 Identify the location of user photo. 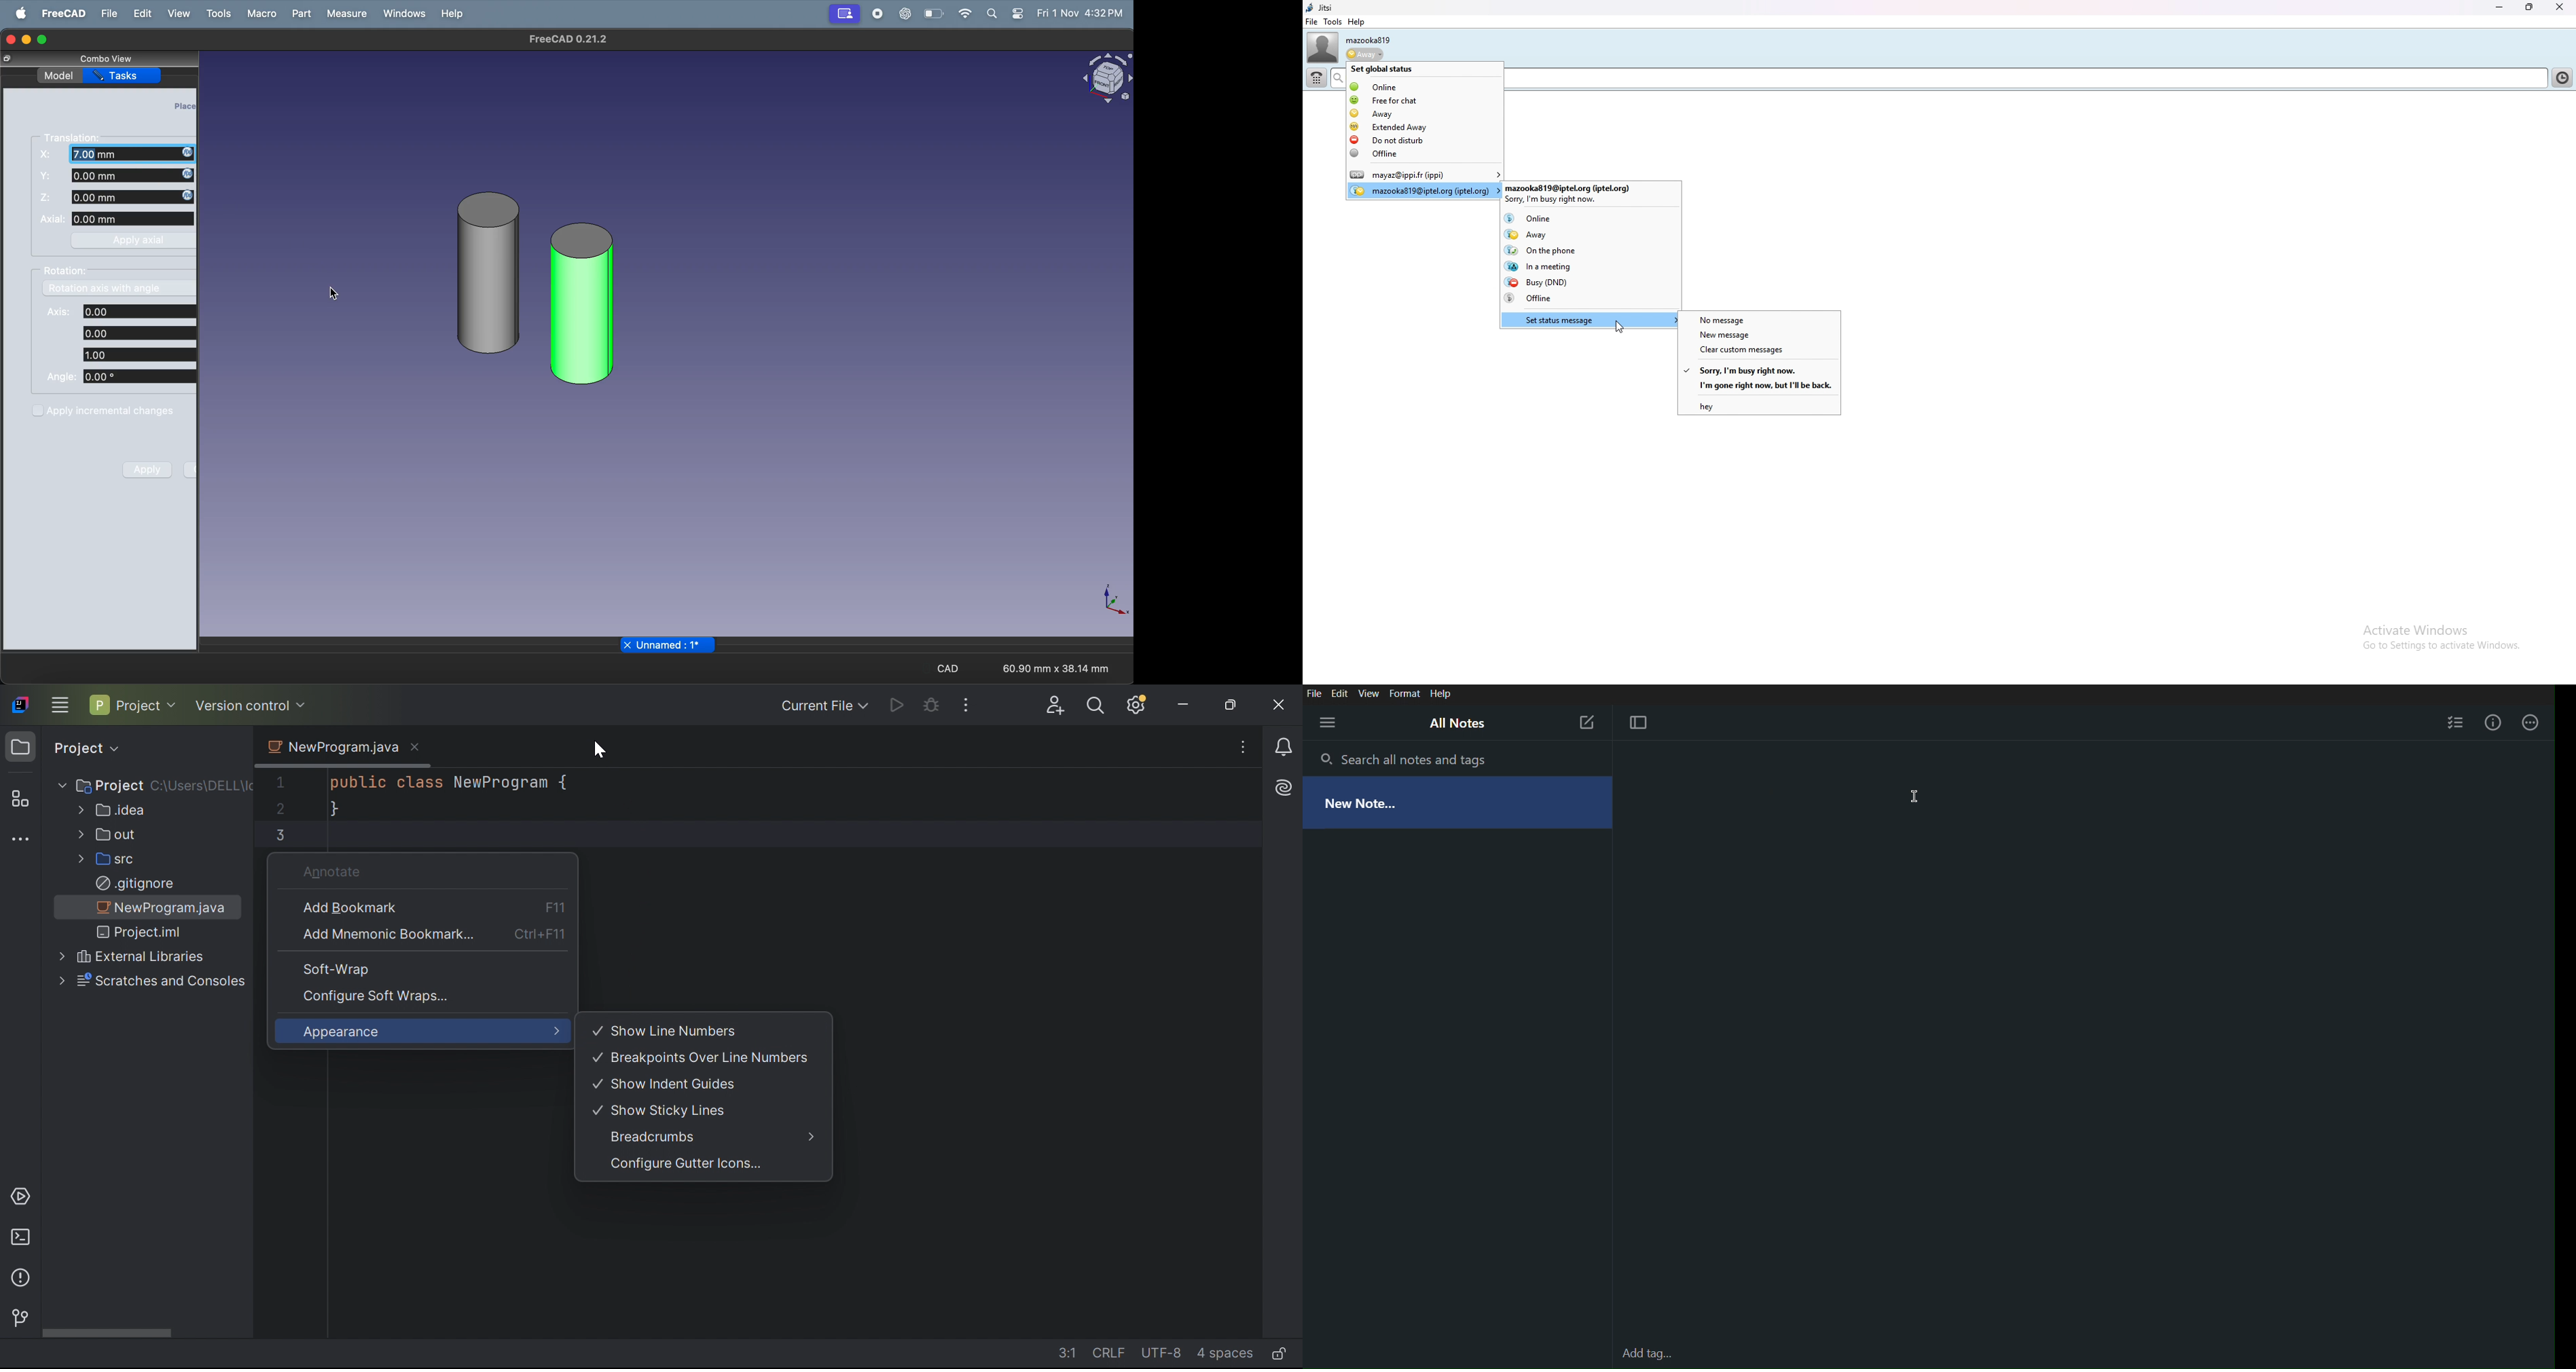
(1323, 48).